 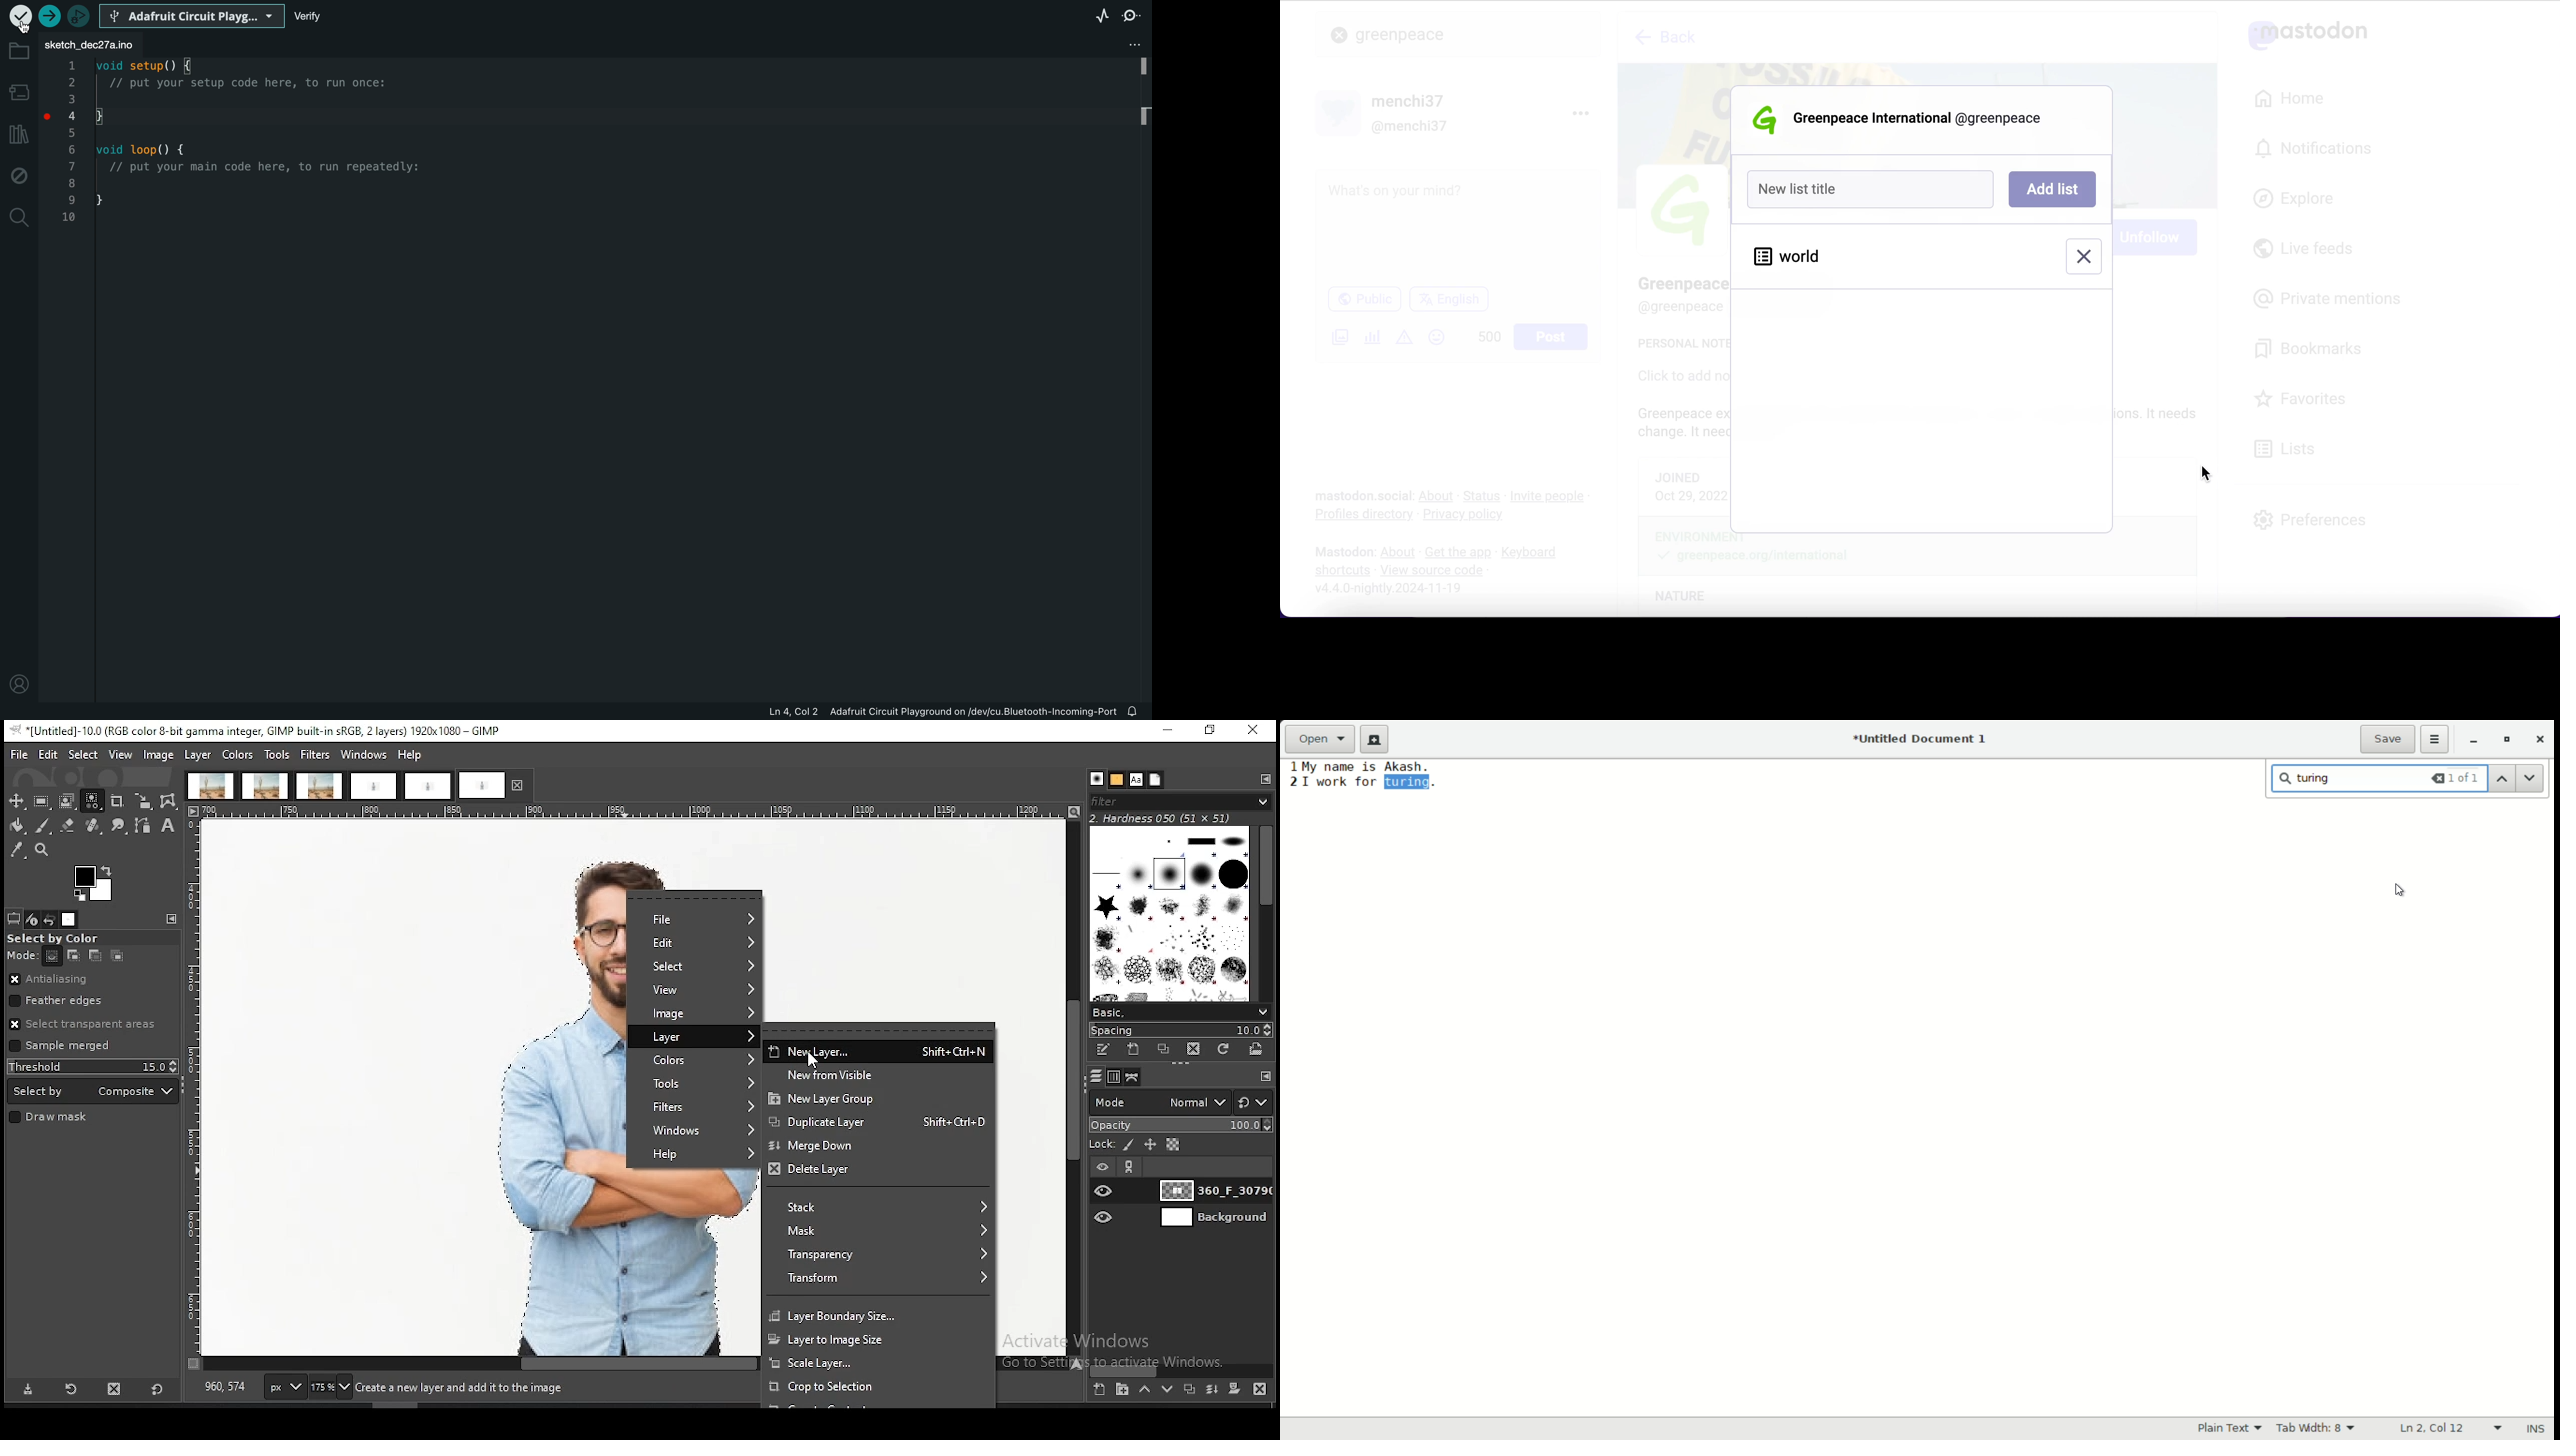 I want to click on mastodon logo, so click(x=2307, y=33).